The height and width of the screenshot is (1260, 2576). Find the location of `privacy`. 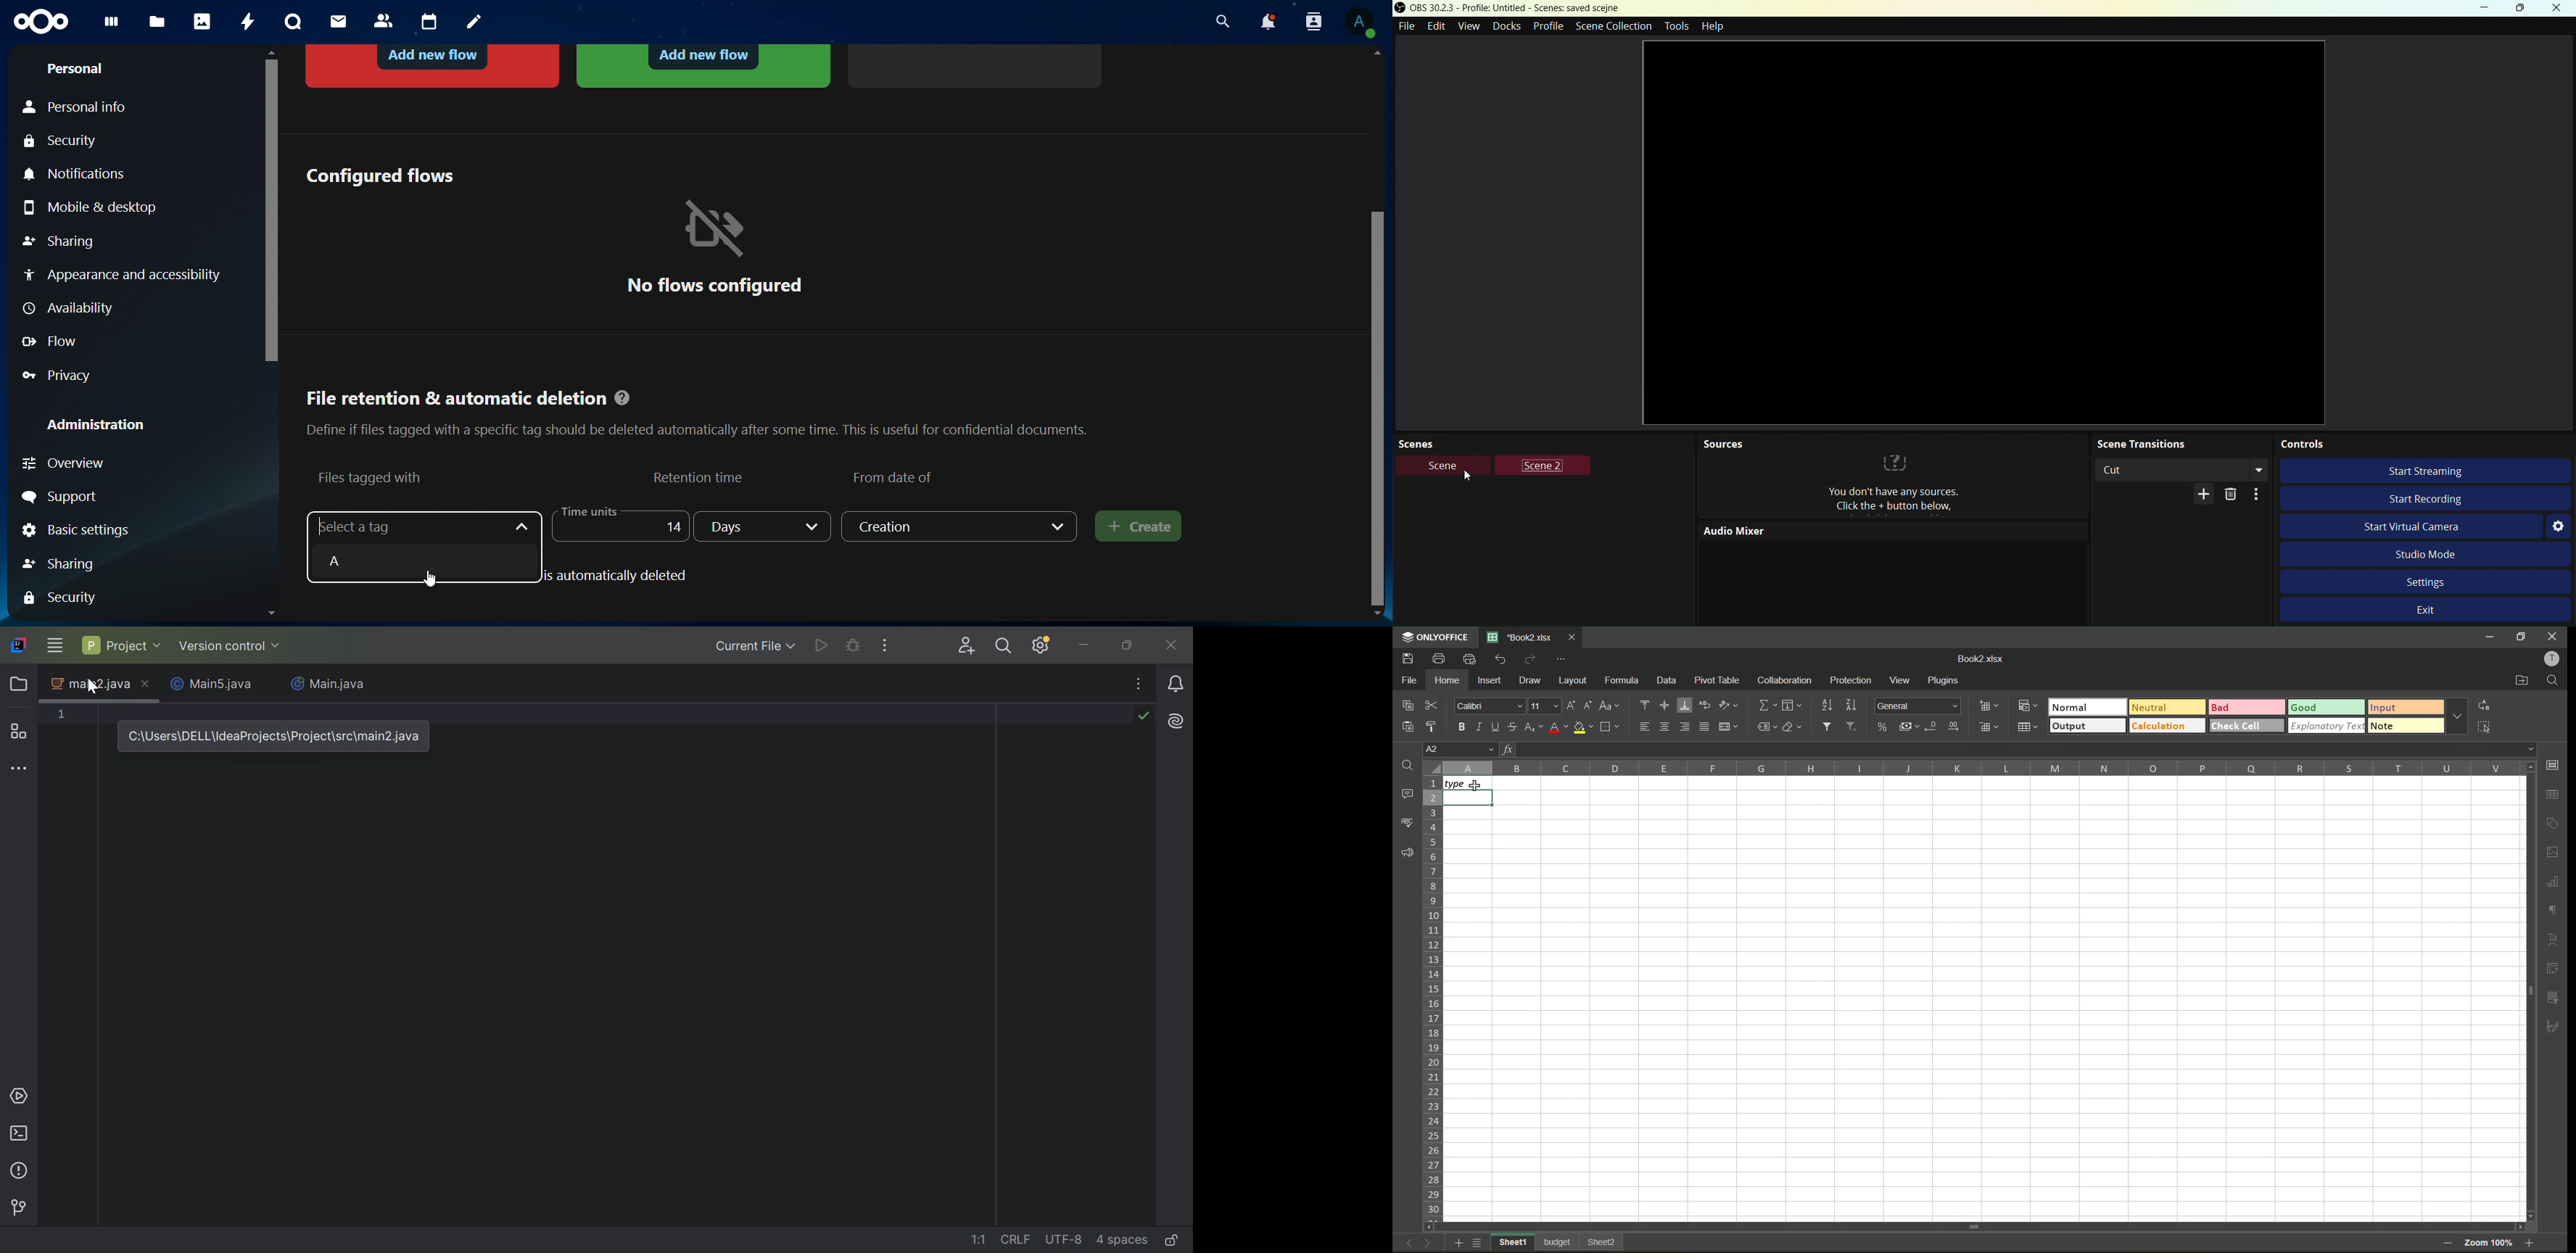

privacy is located at coordinates (66, 375).